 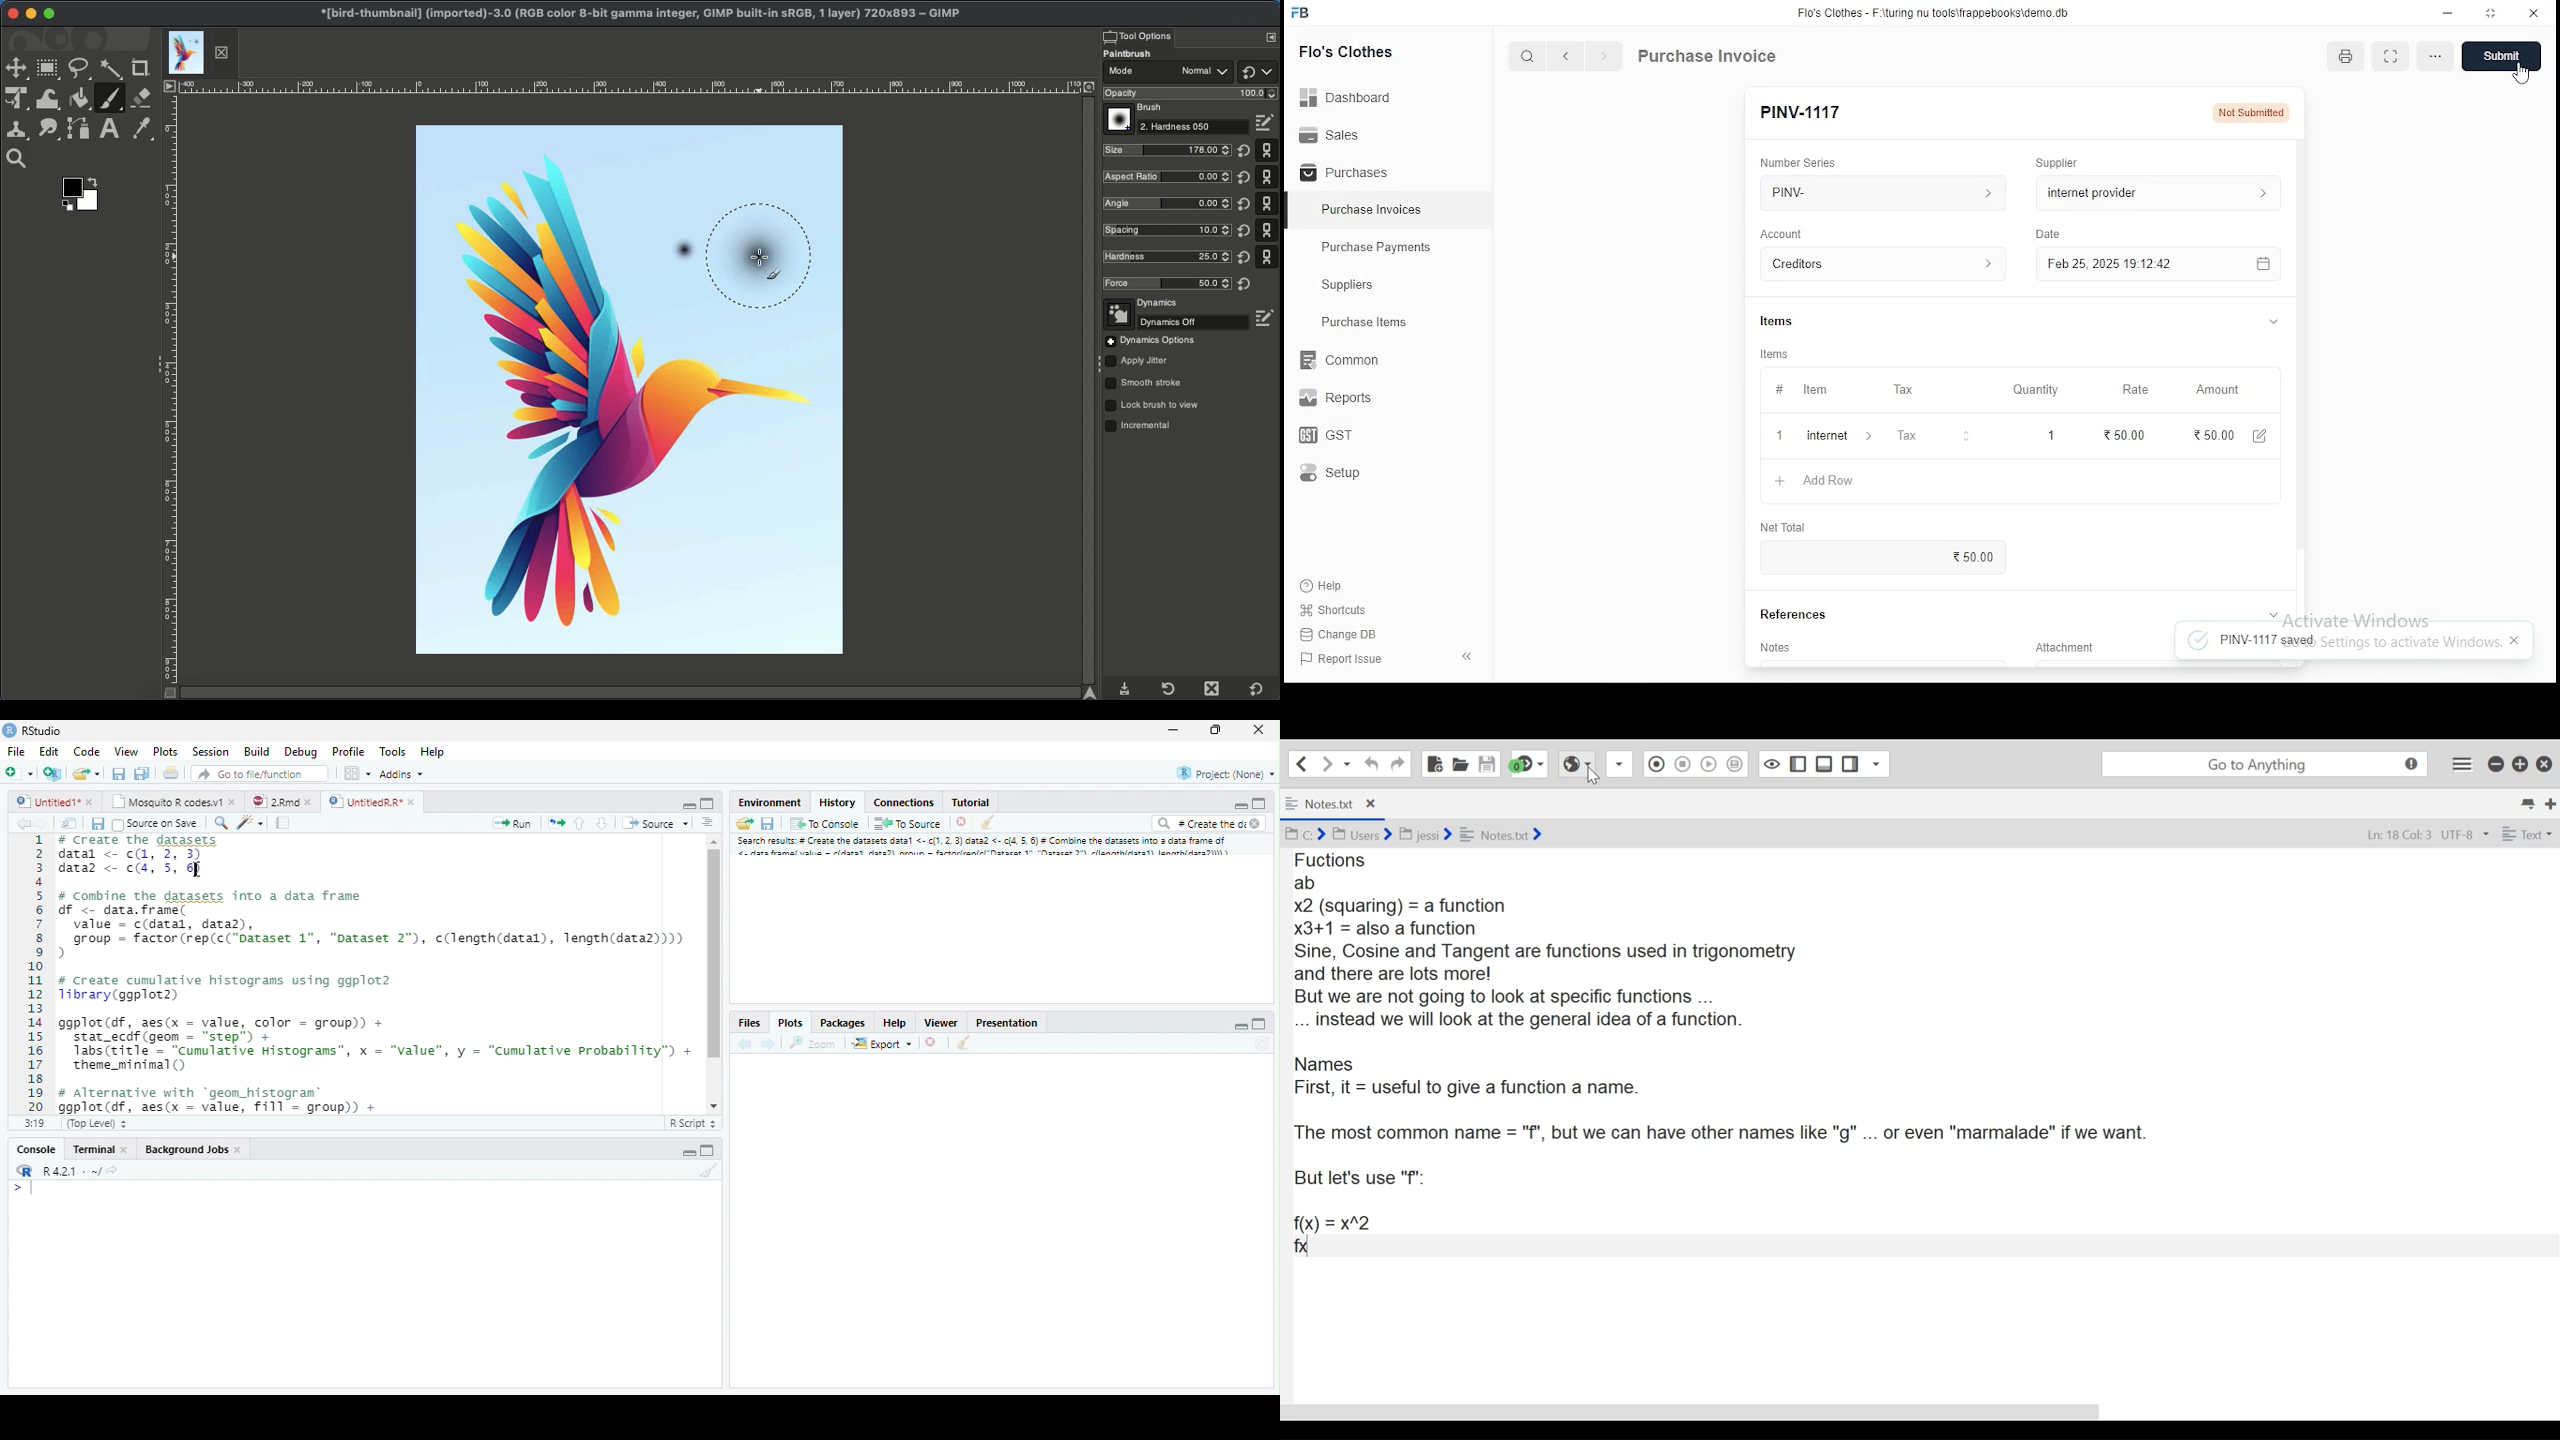 I want to click on flo's clothes, so click(x=1349, y=51).